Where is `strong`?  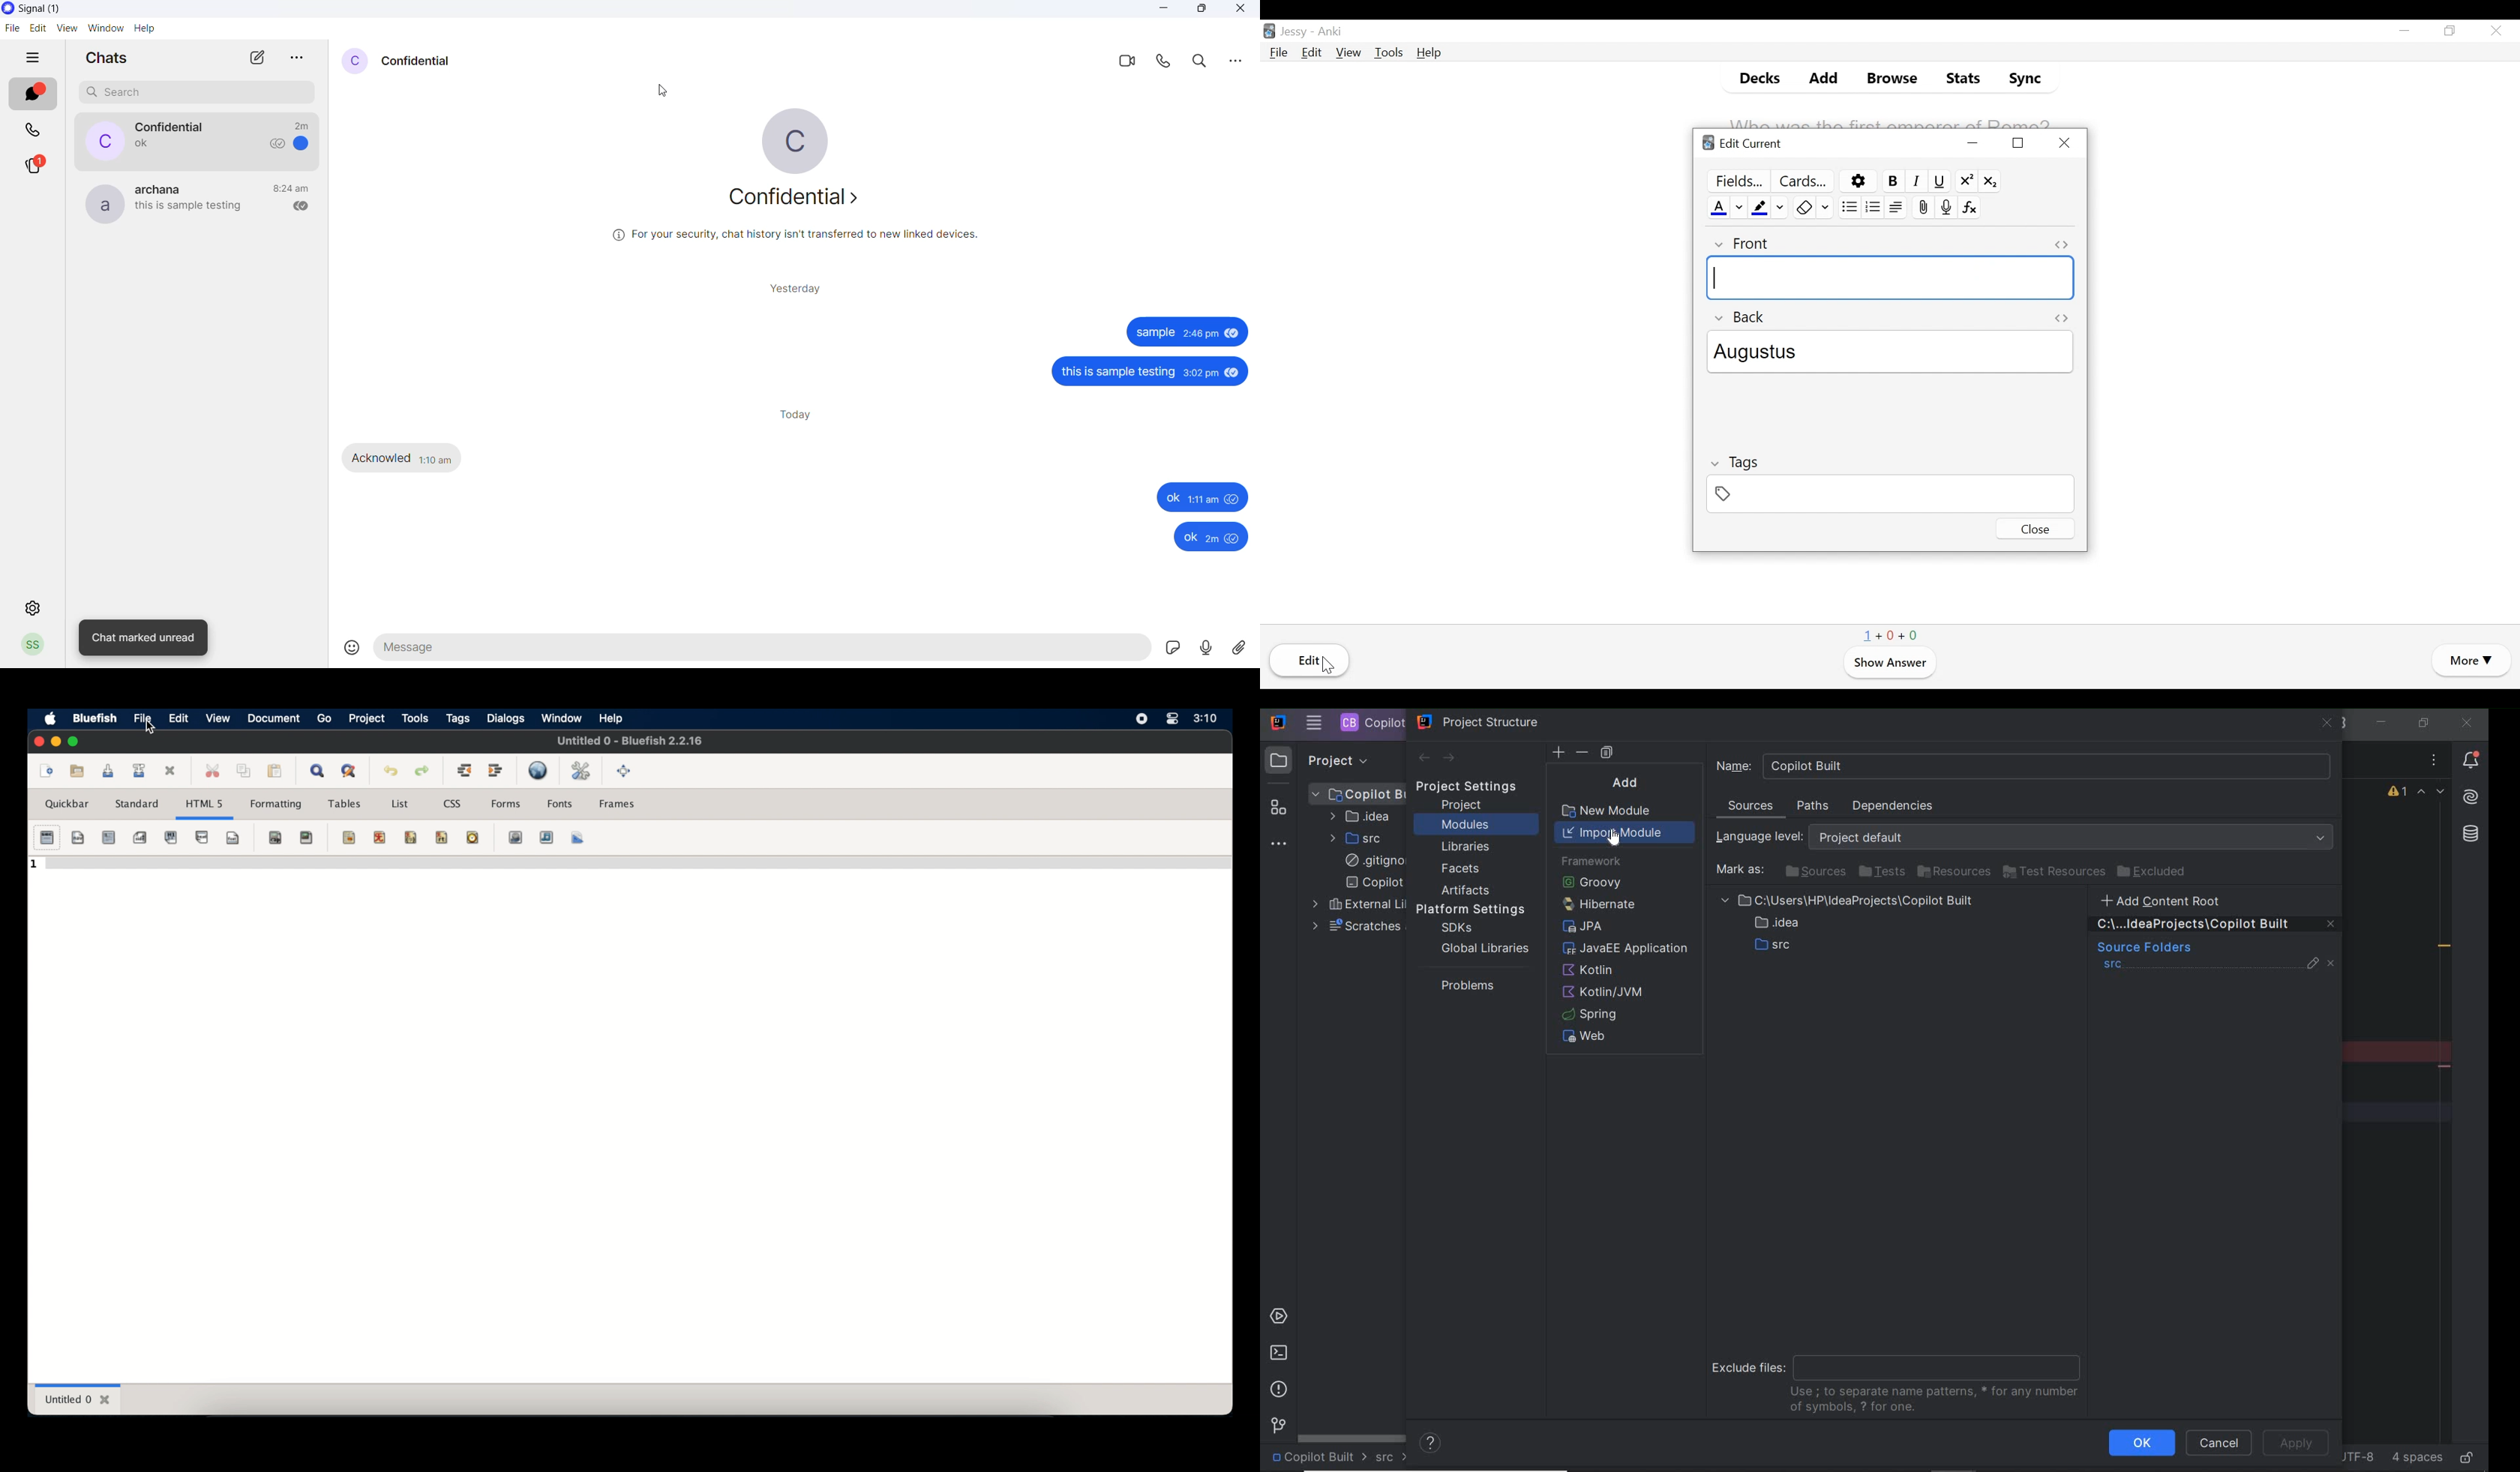 strong is located at coordinates (108, 837).